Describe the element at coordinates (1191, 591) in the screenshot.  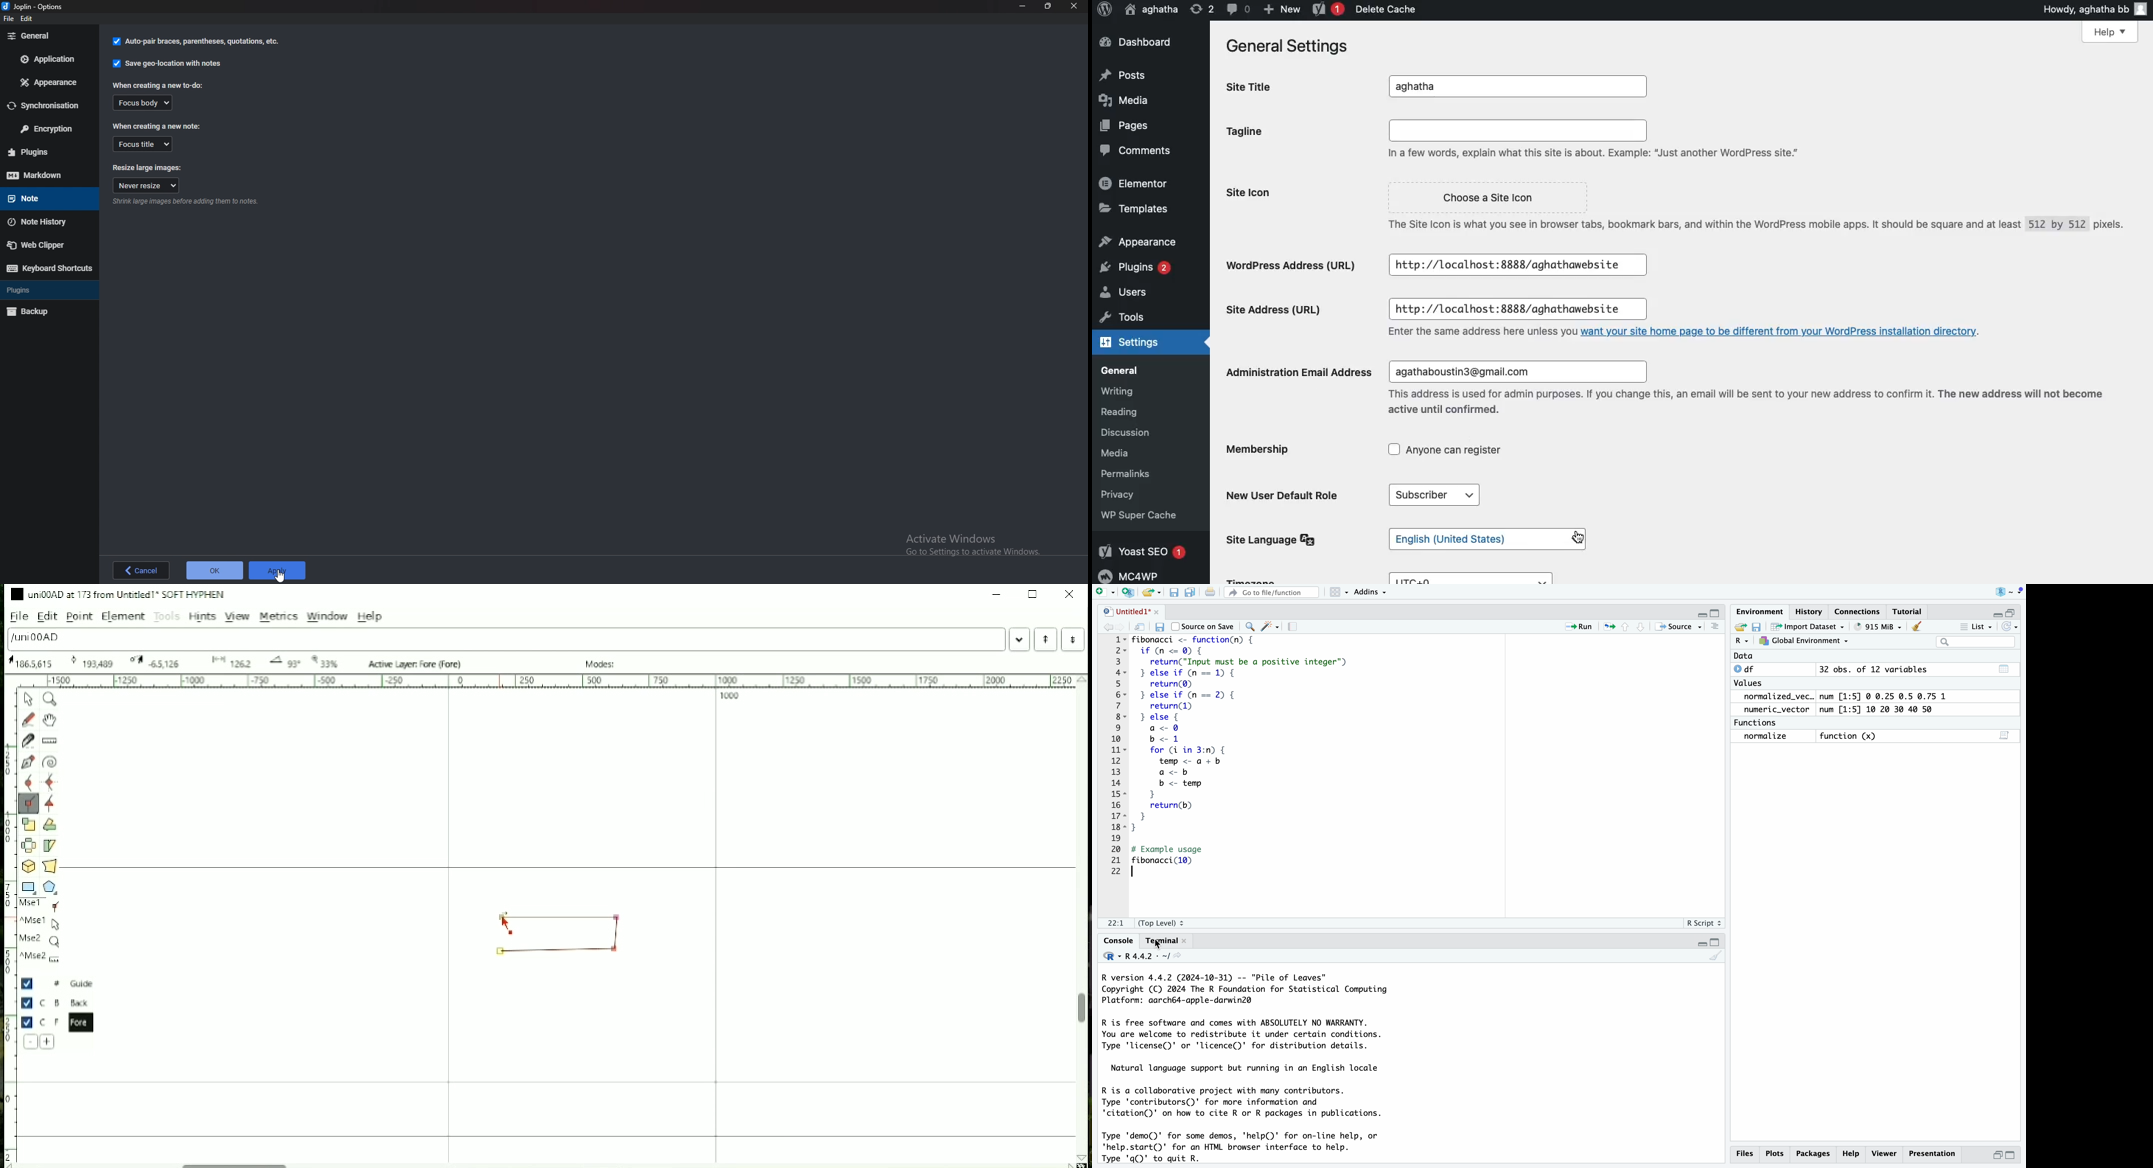
I see `save all open documents` at that location.